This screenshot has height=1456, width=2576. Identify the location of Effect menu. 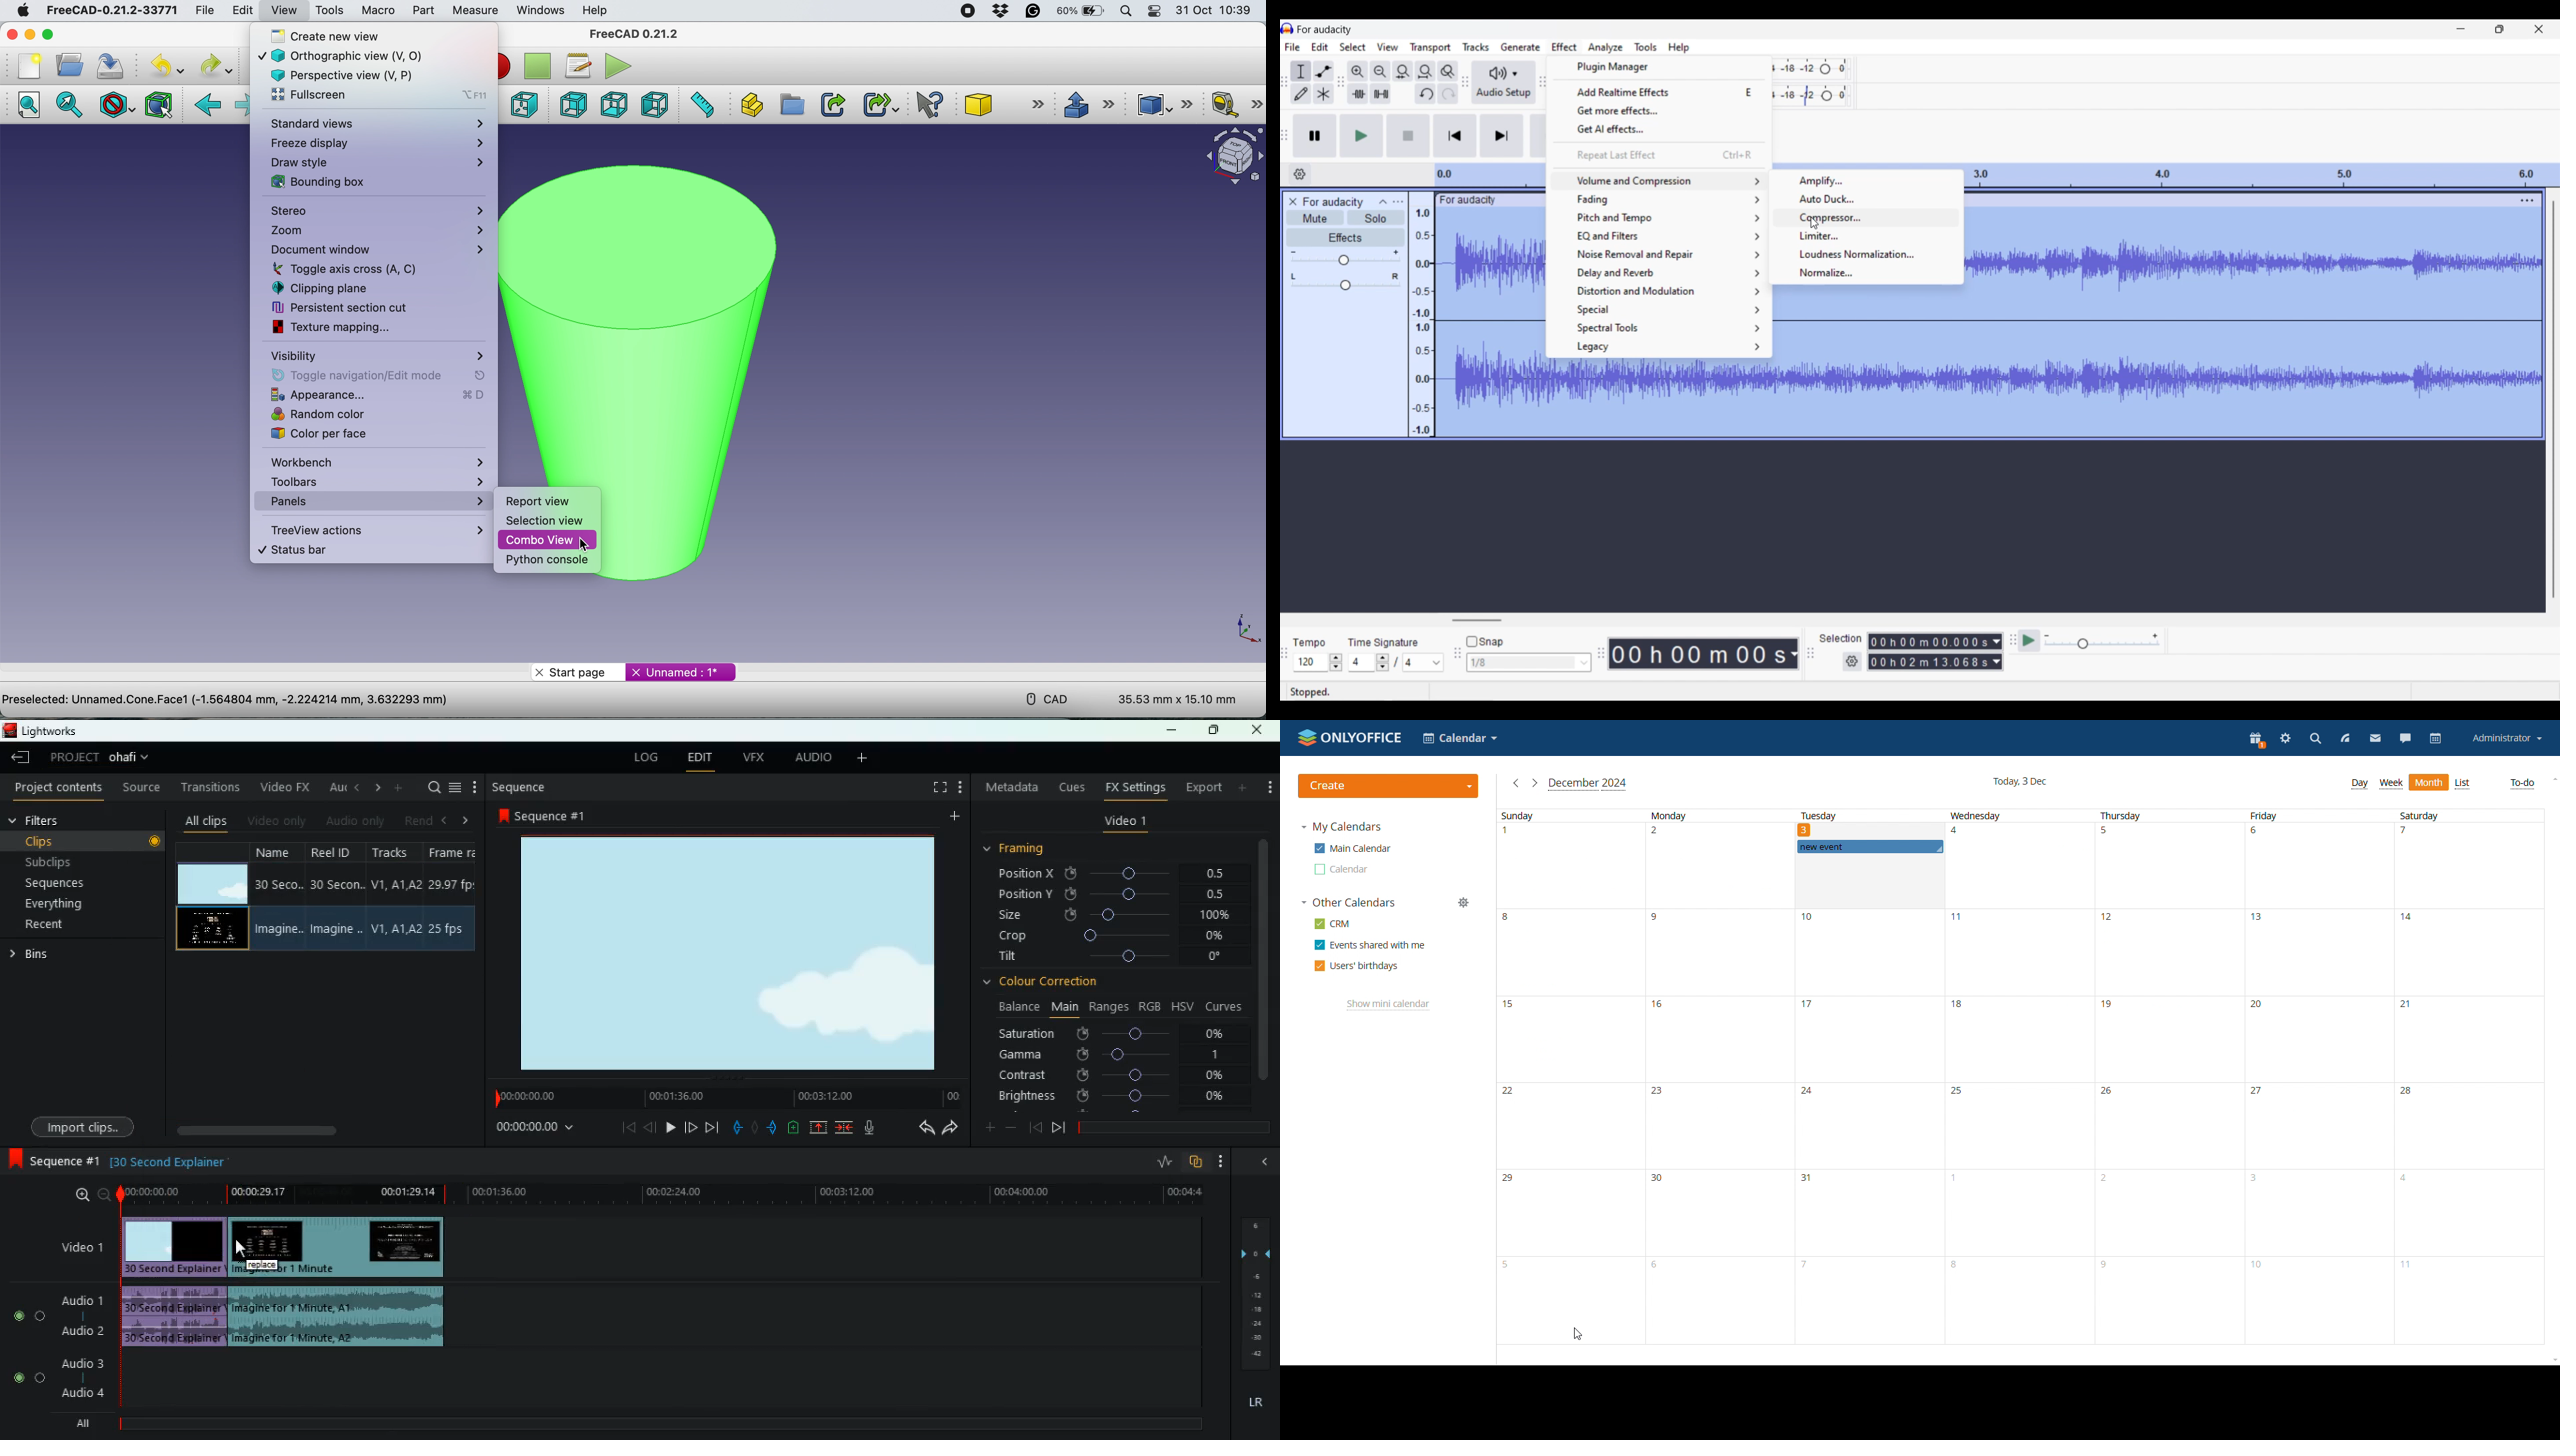
(1564, 47).